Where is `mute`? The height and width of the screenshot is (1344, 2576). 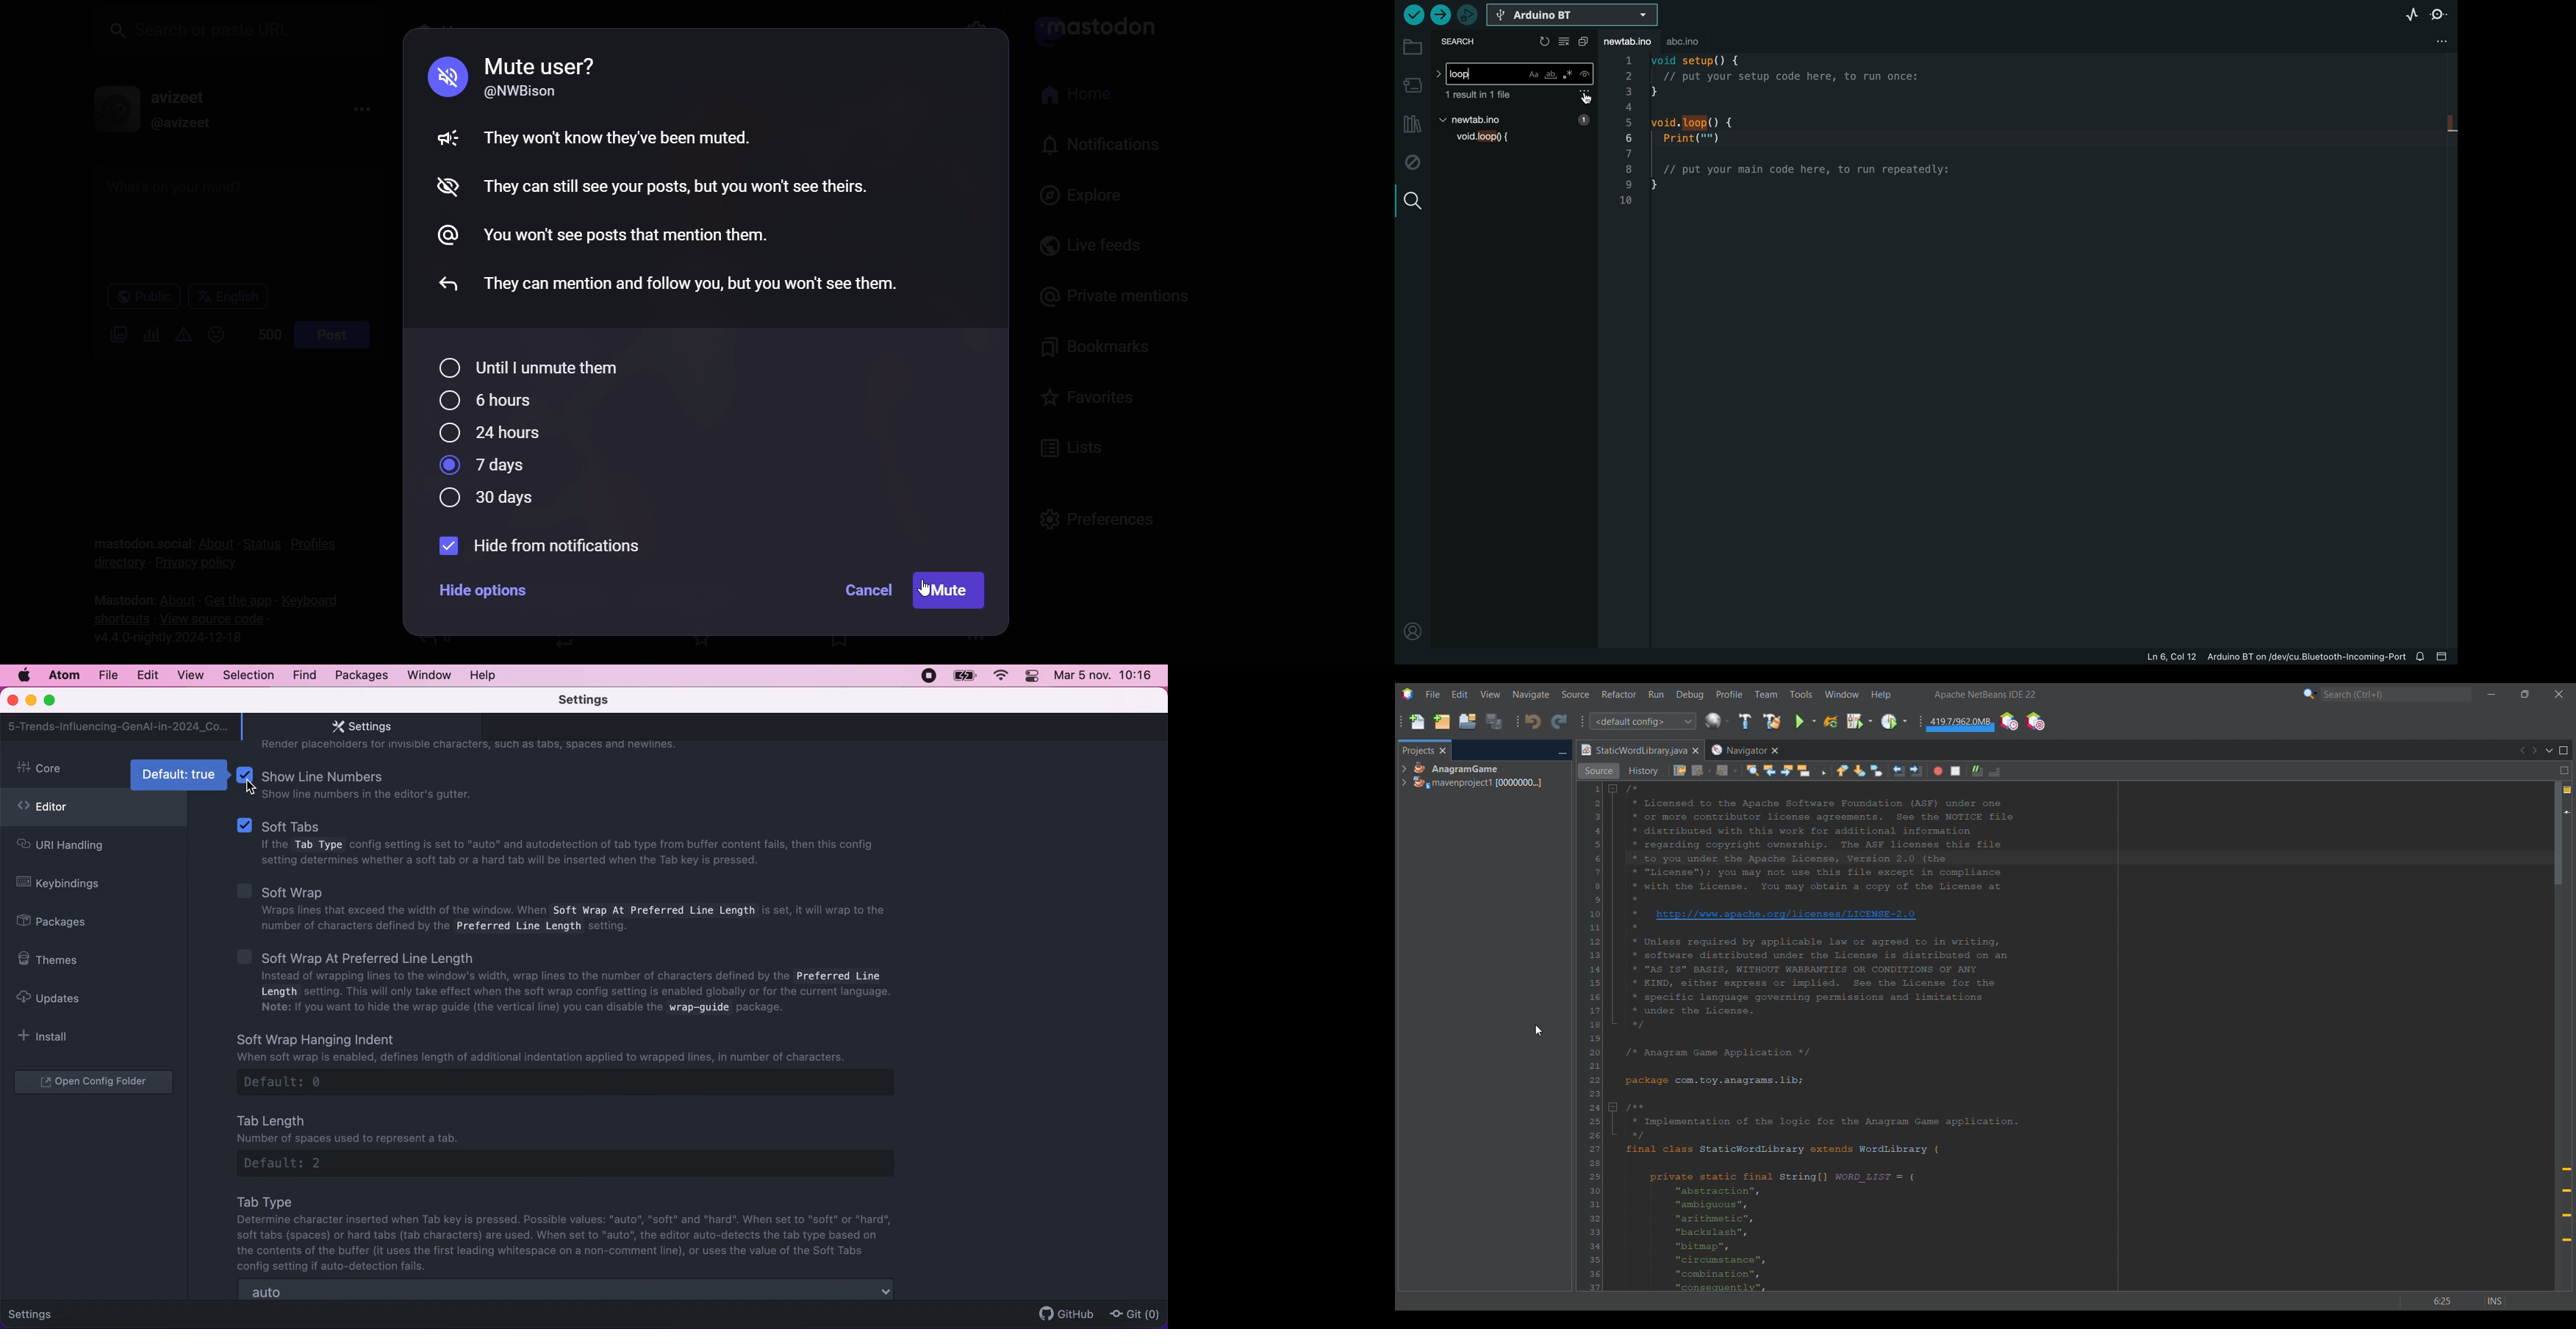 mute is located at coordinates (951, 590).